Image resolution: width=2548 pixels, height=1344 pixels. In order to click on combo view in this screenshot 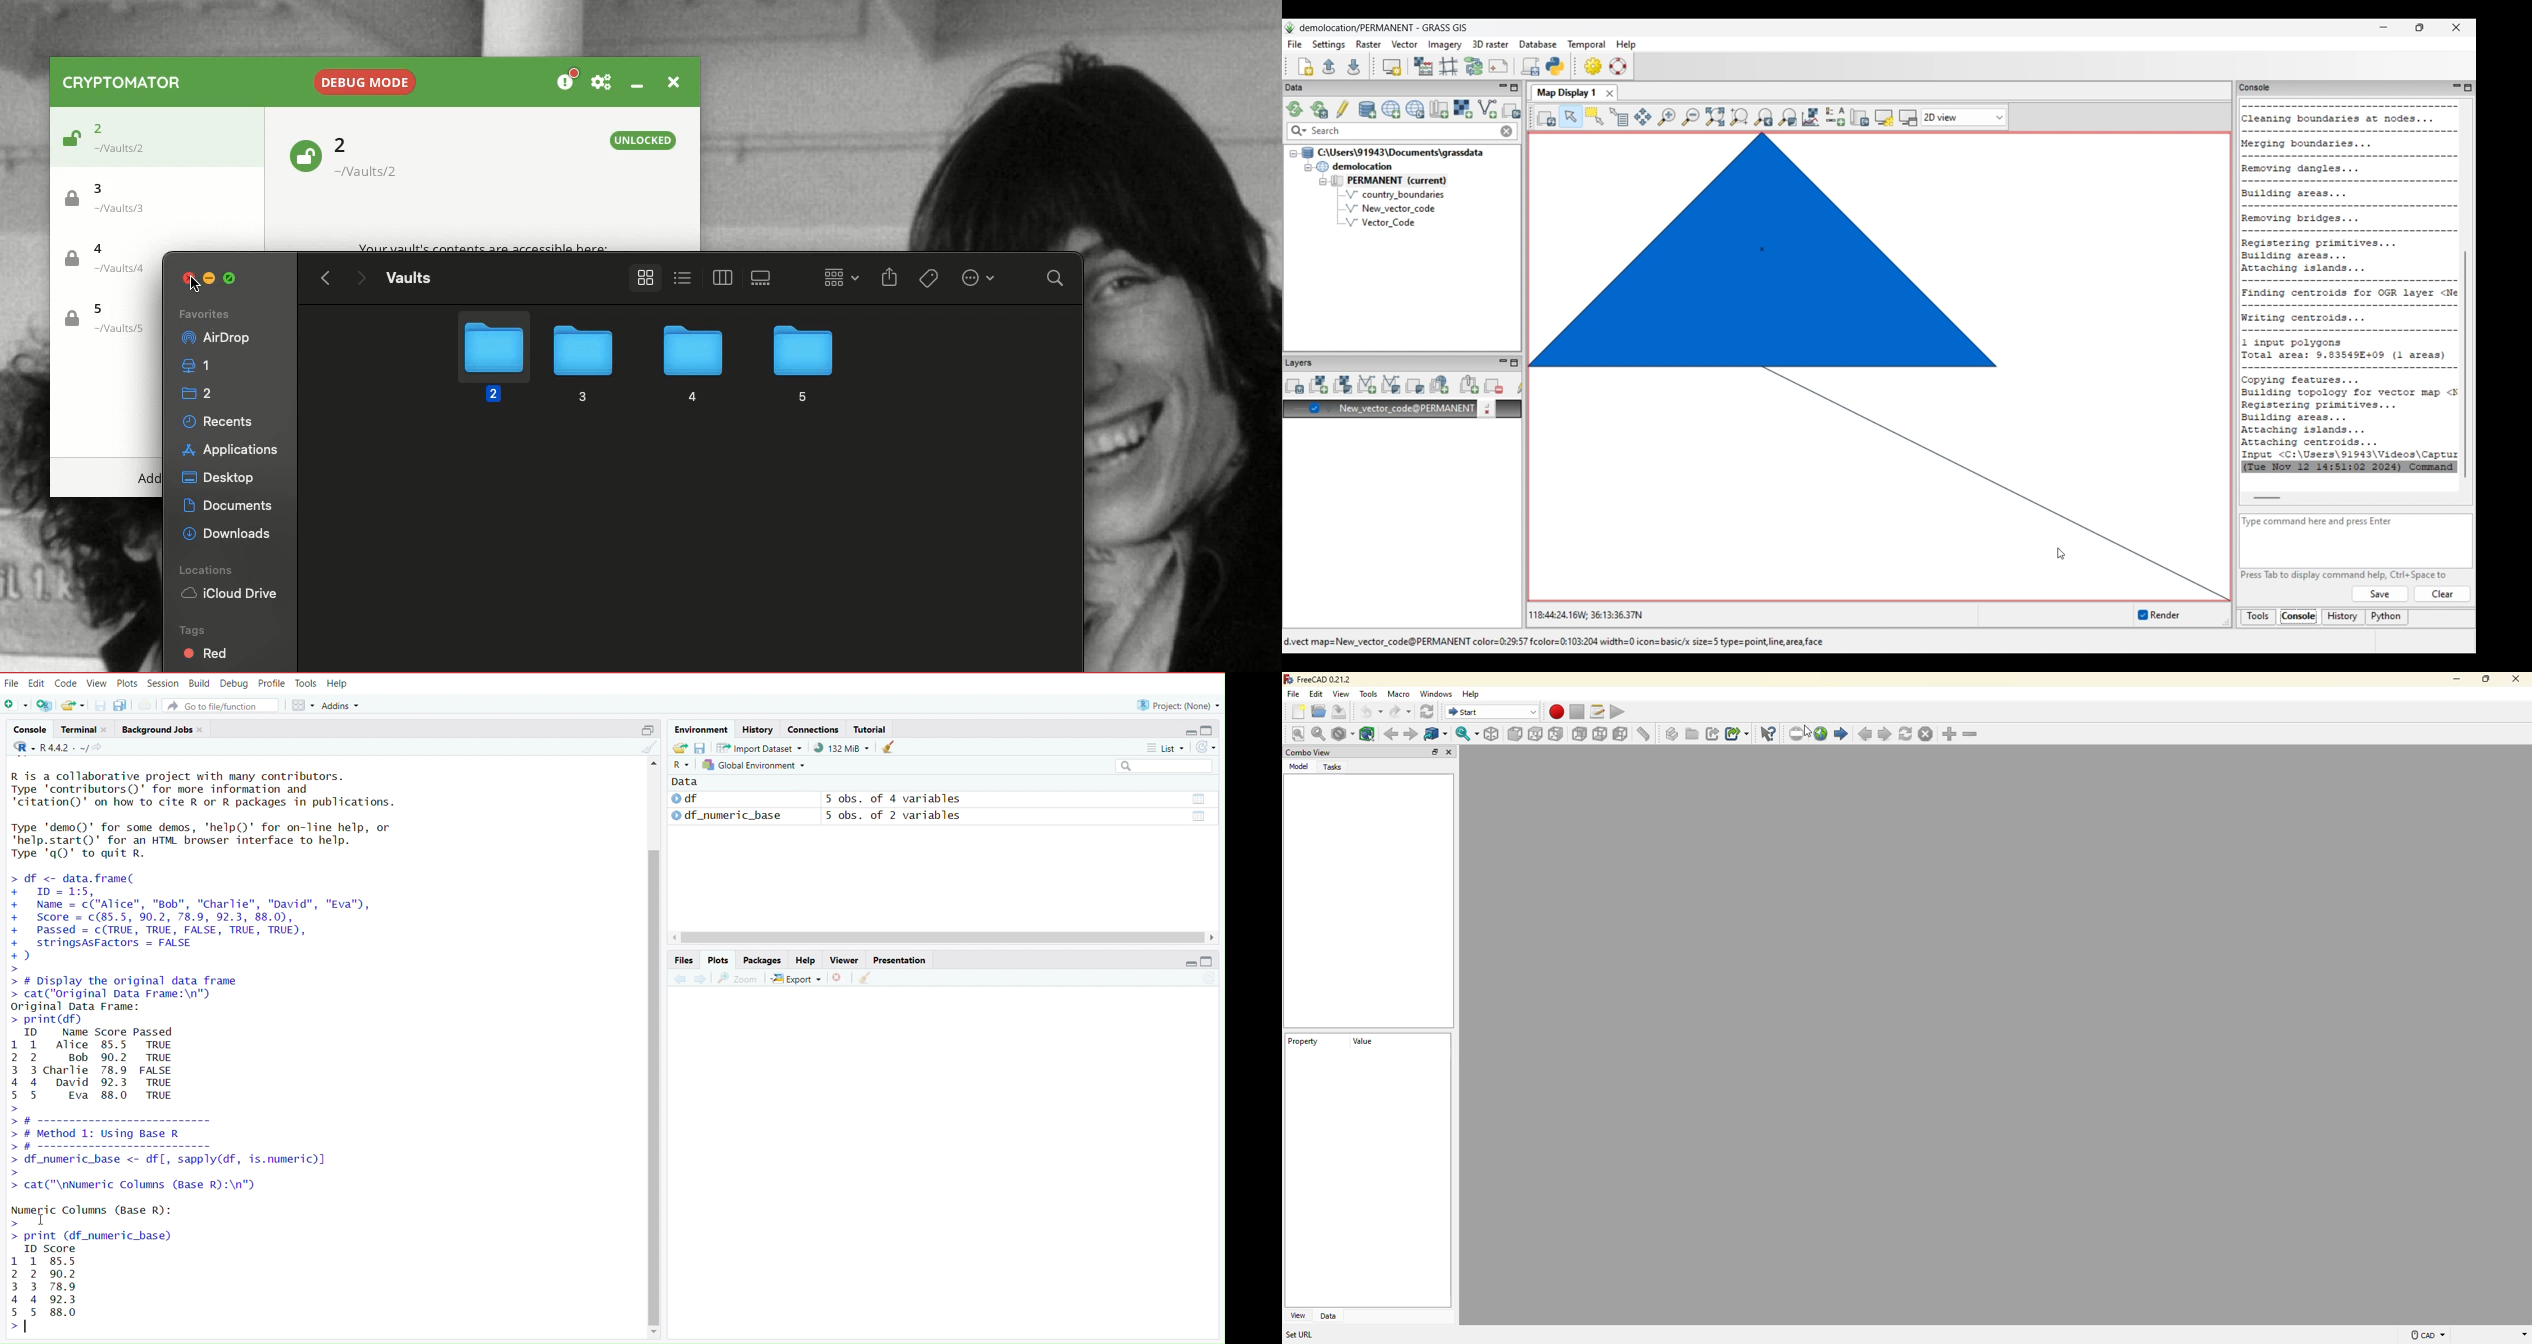, I will do `click(1308, 753)`.